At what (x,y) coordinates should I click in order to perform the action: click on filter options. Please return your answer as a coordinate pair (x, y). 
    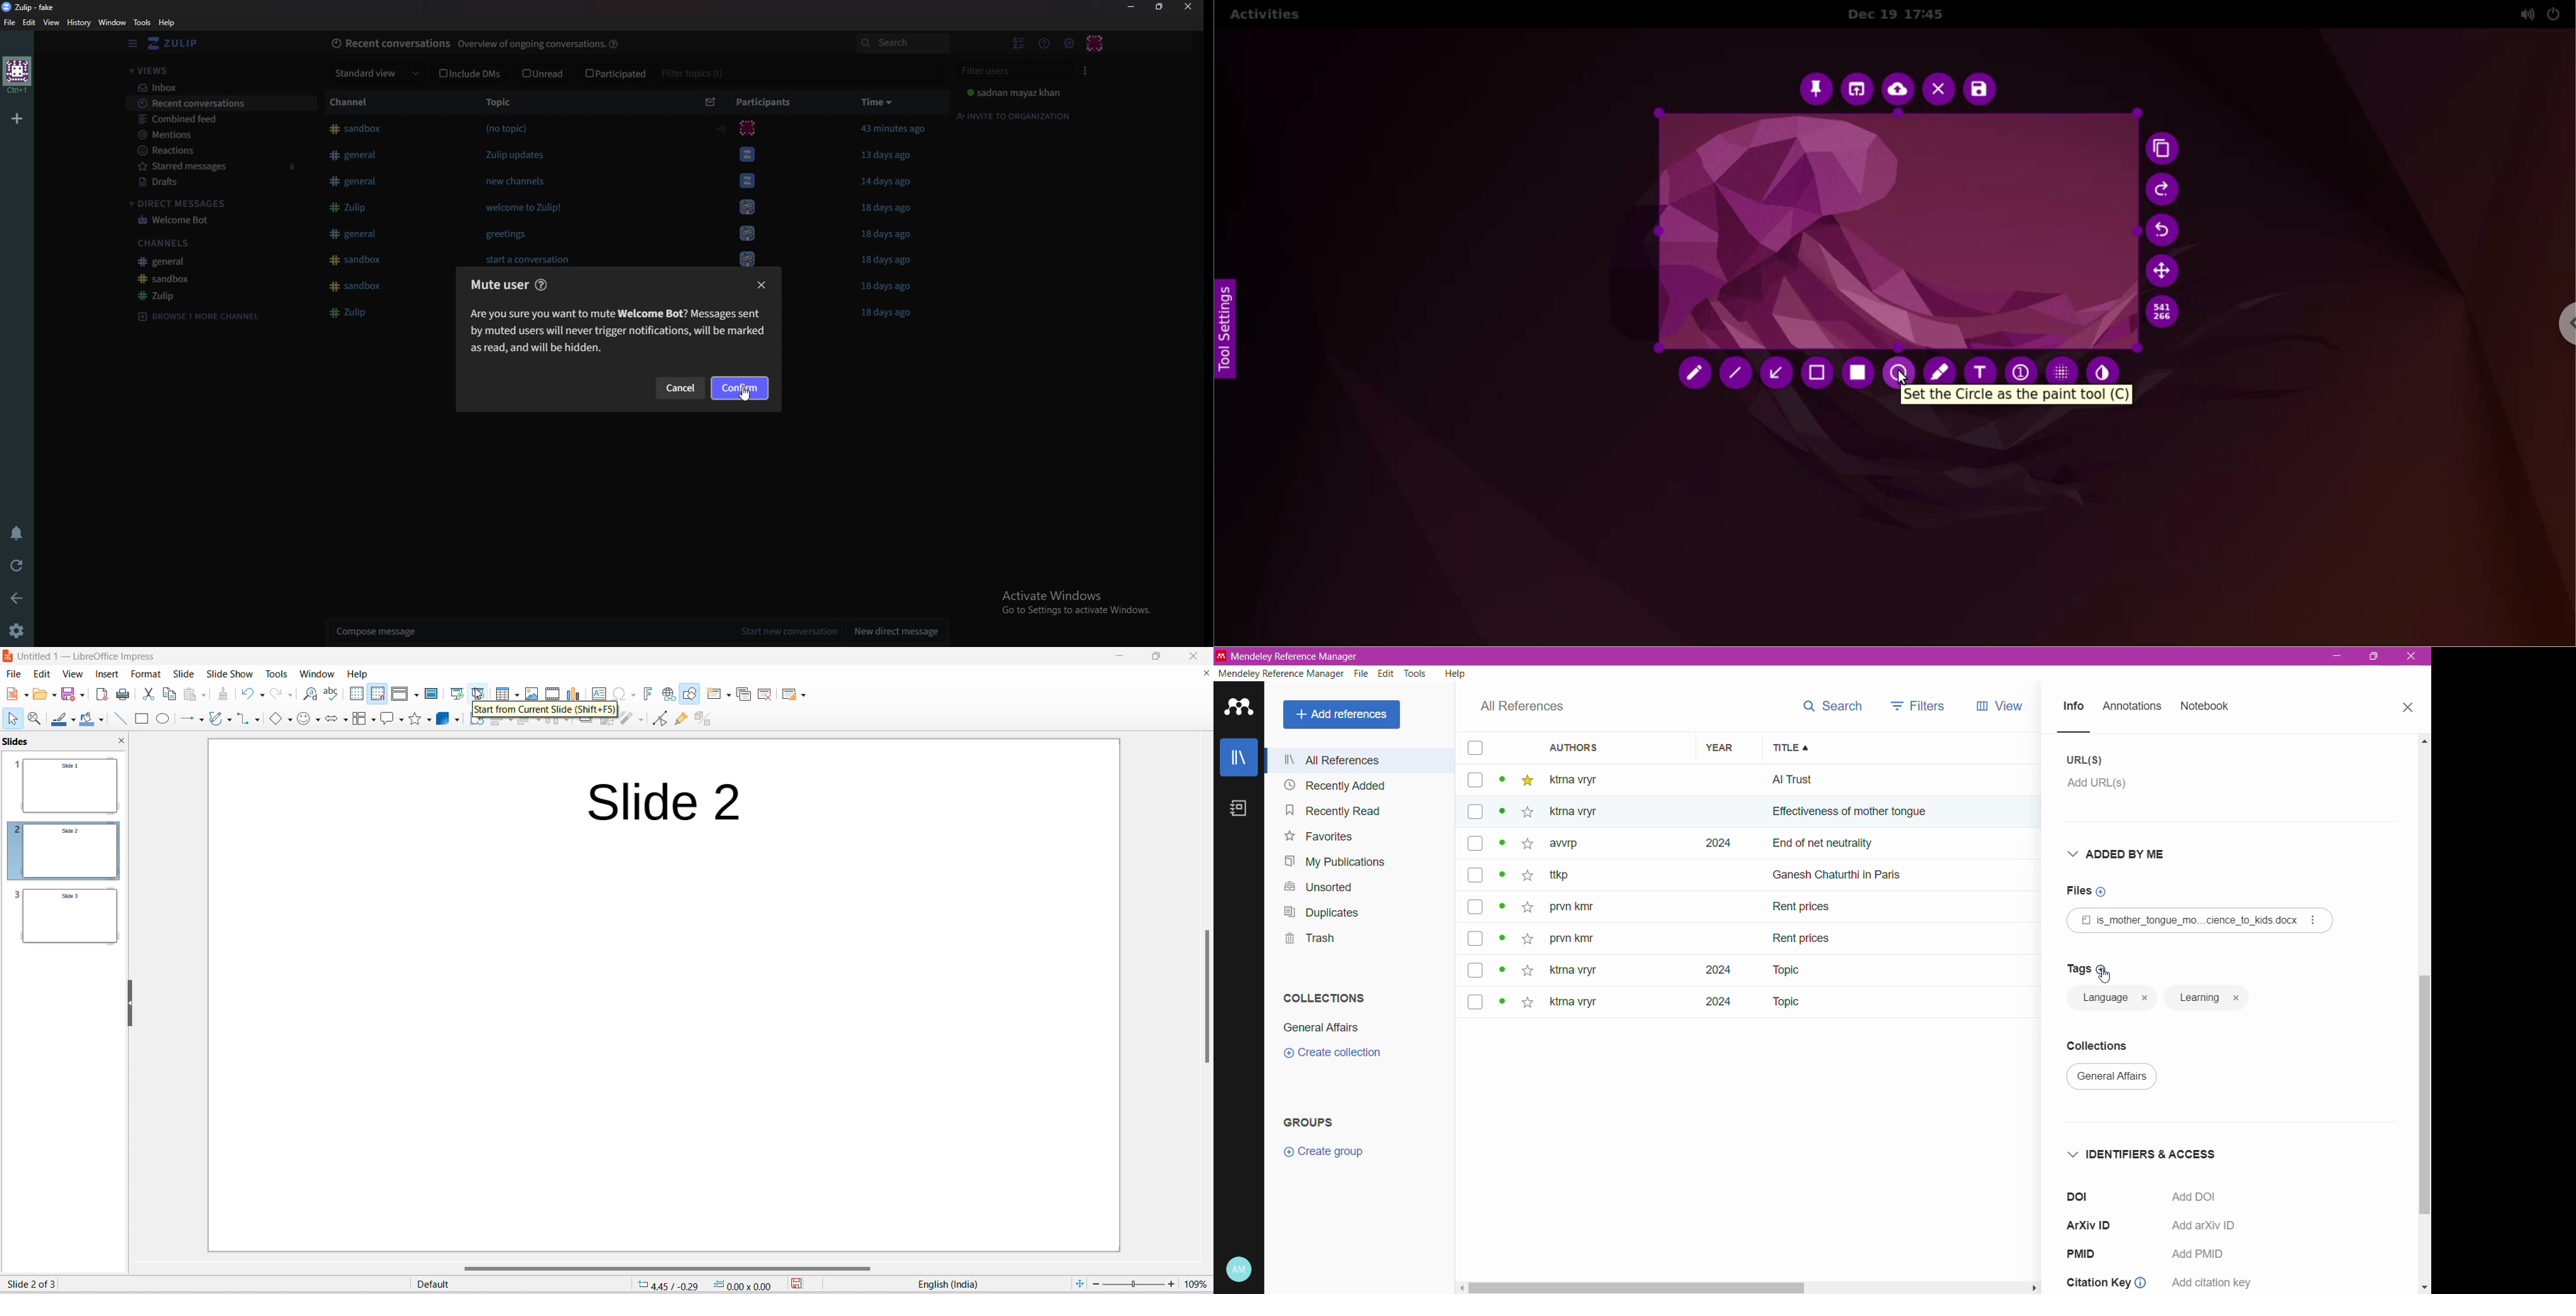
    Looking at the image, I should click on (642, 720).